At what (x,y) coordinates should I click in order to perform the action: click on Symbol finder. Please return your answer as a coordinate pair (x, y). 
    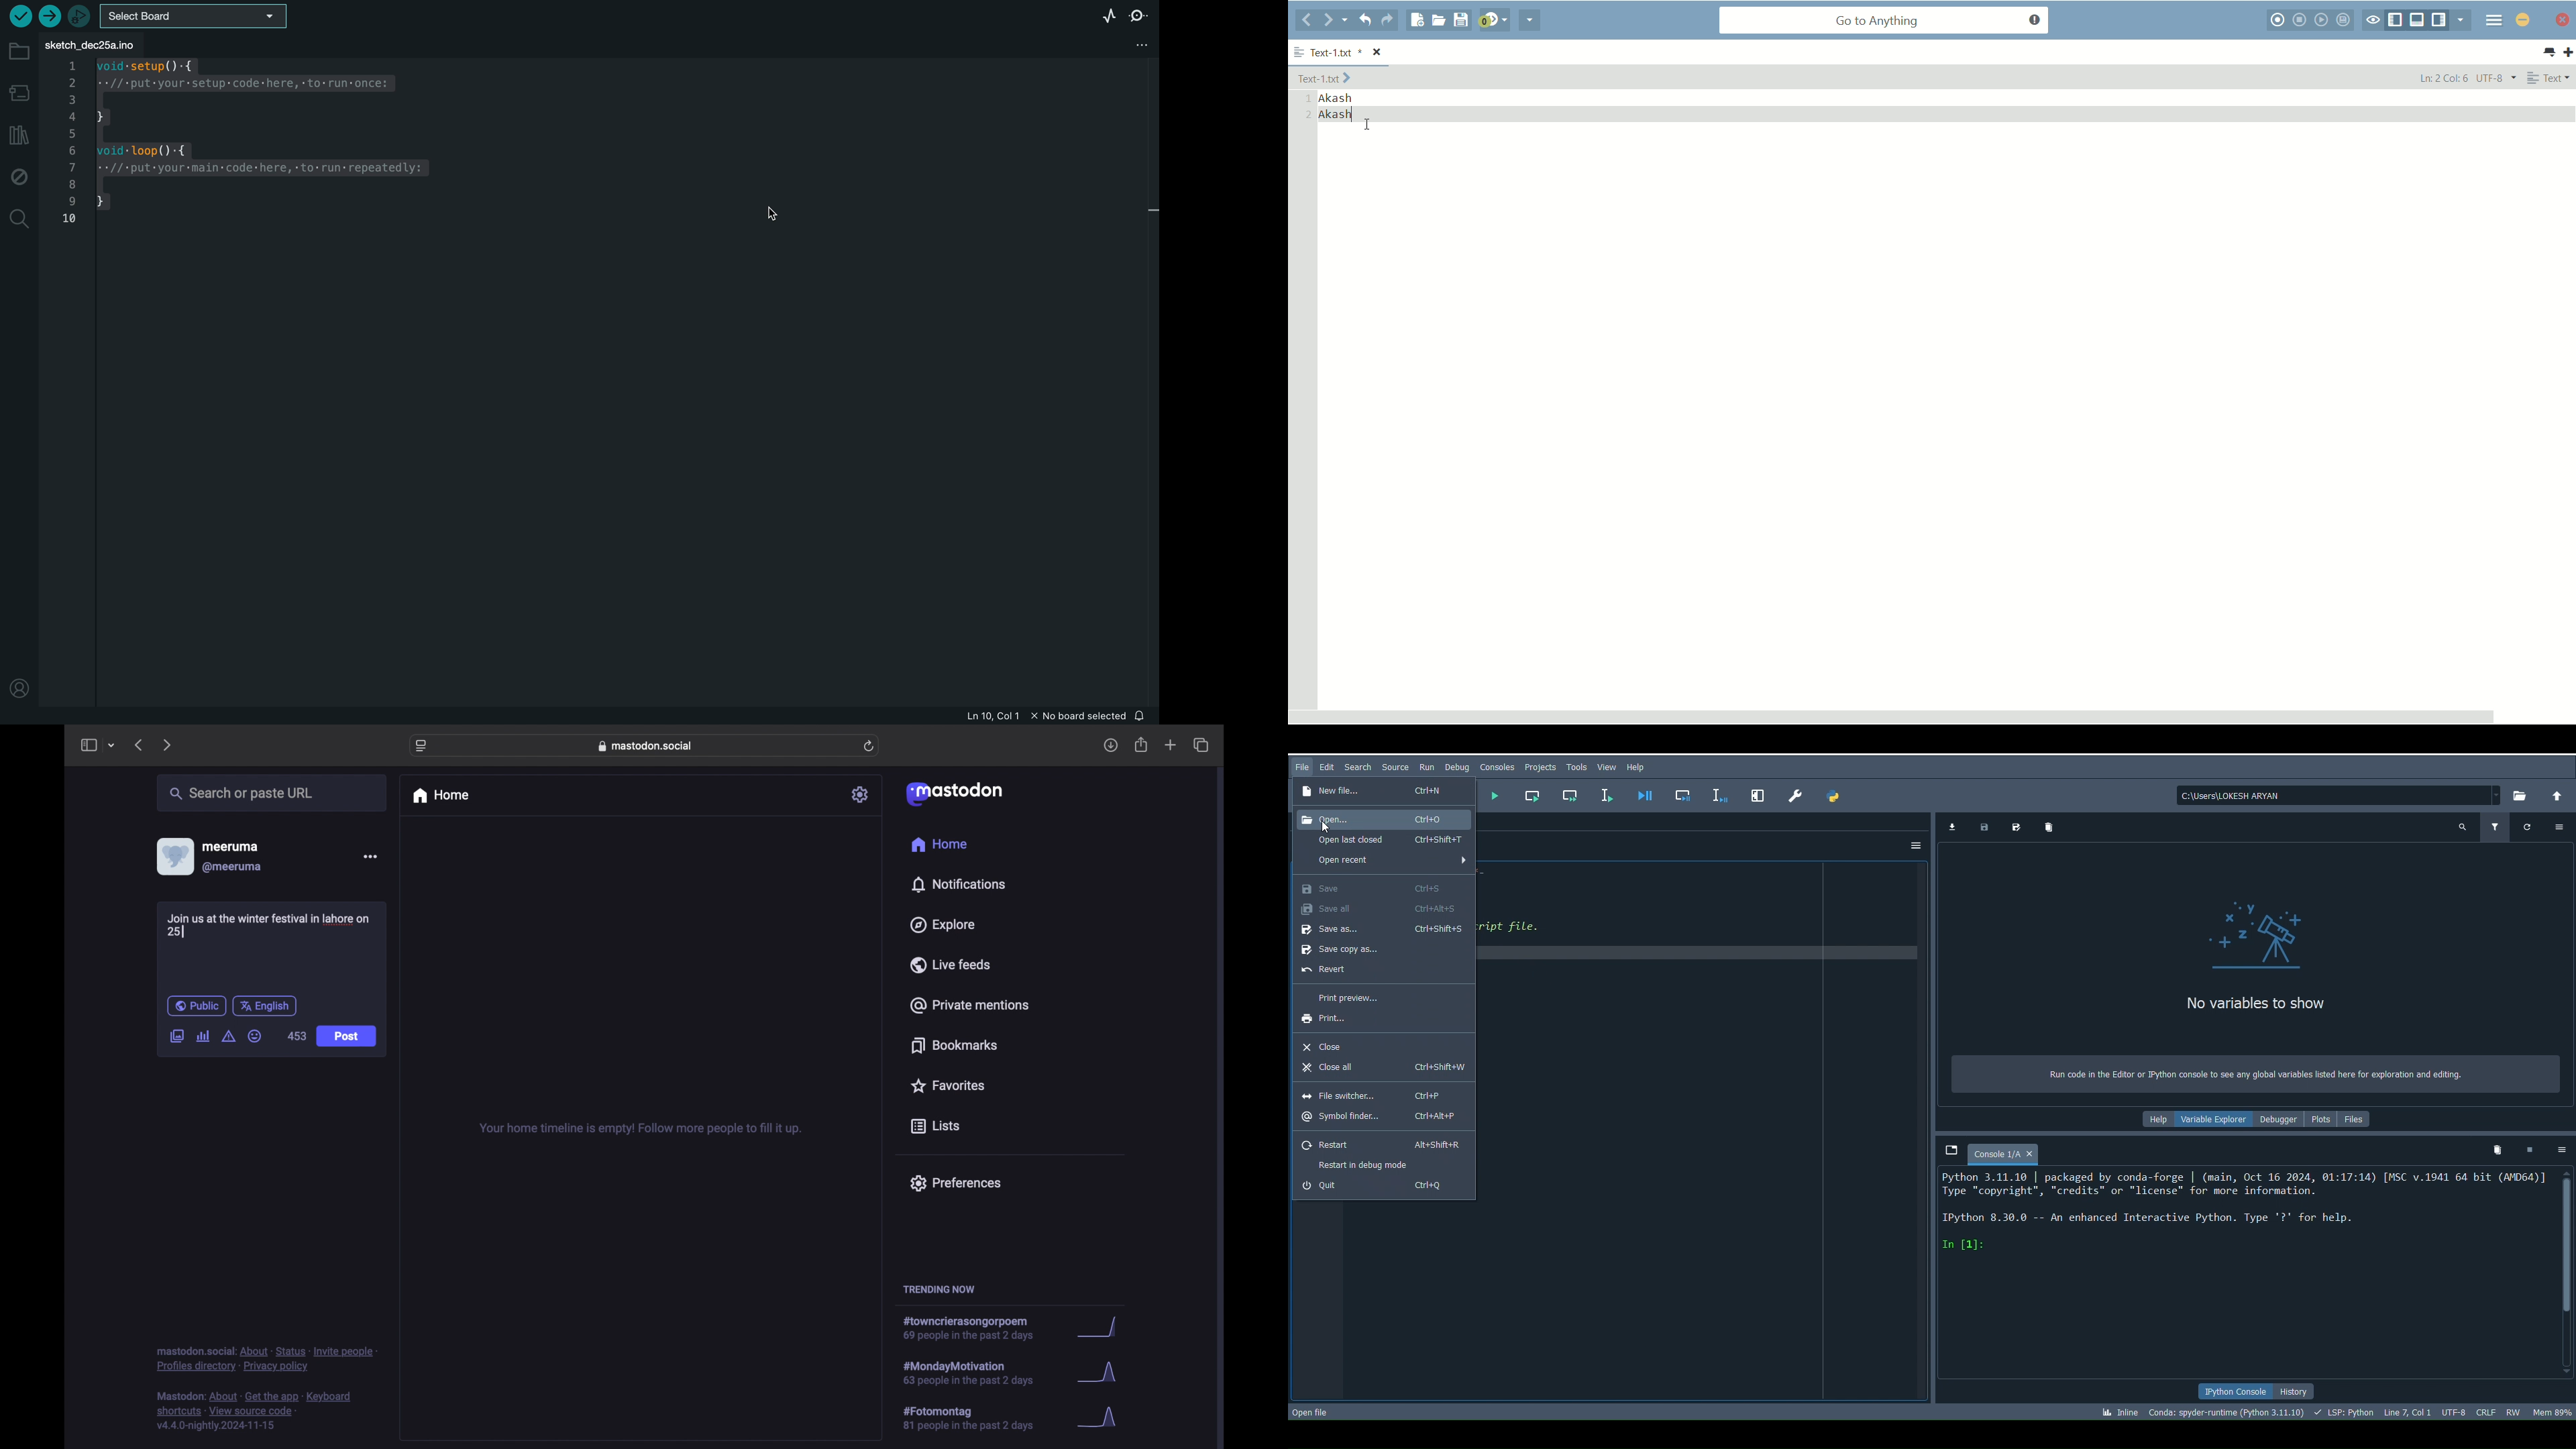
    Looking at the image, I should click on (1381, 1115).